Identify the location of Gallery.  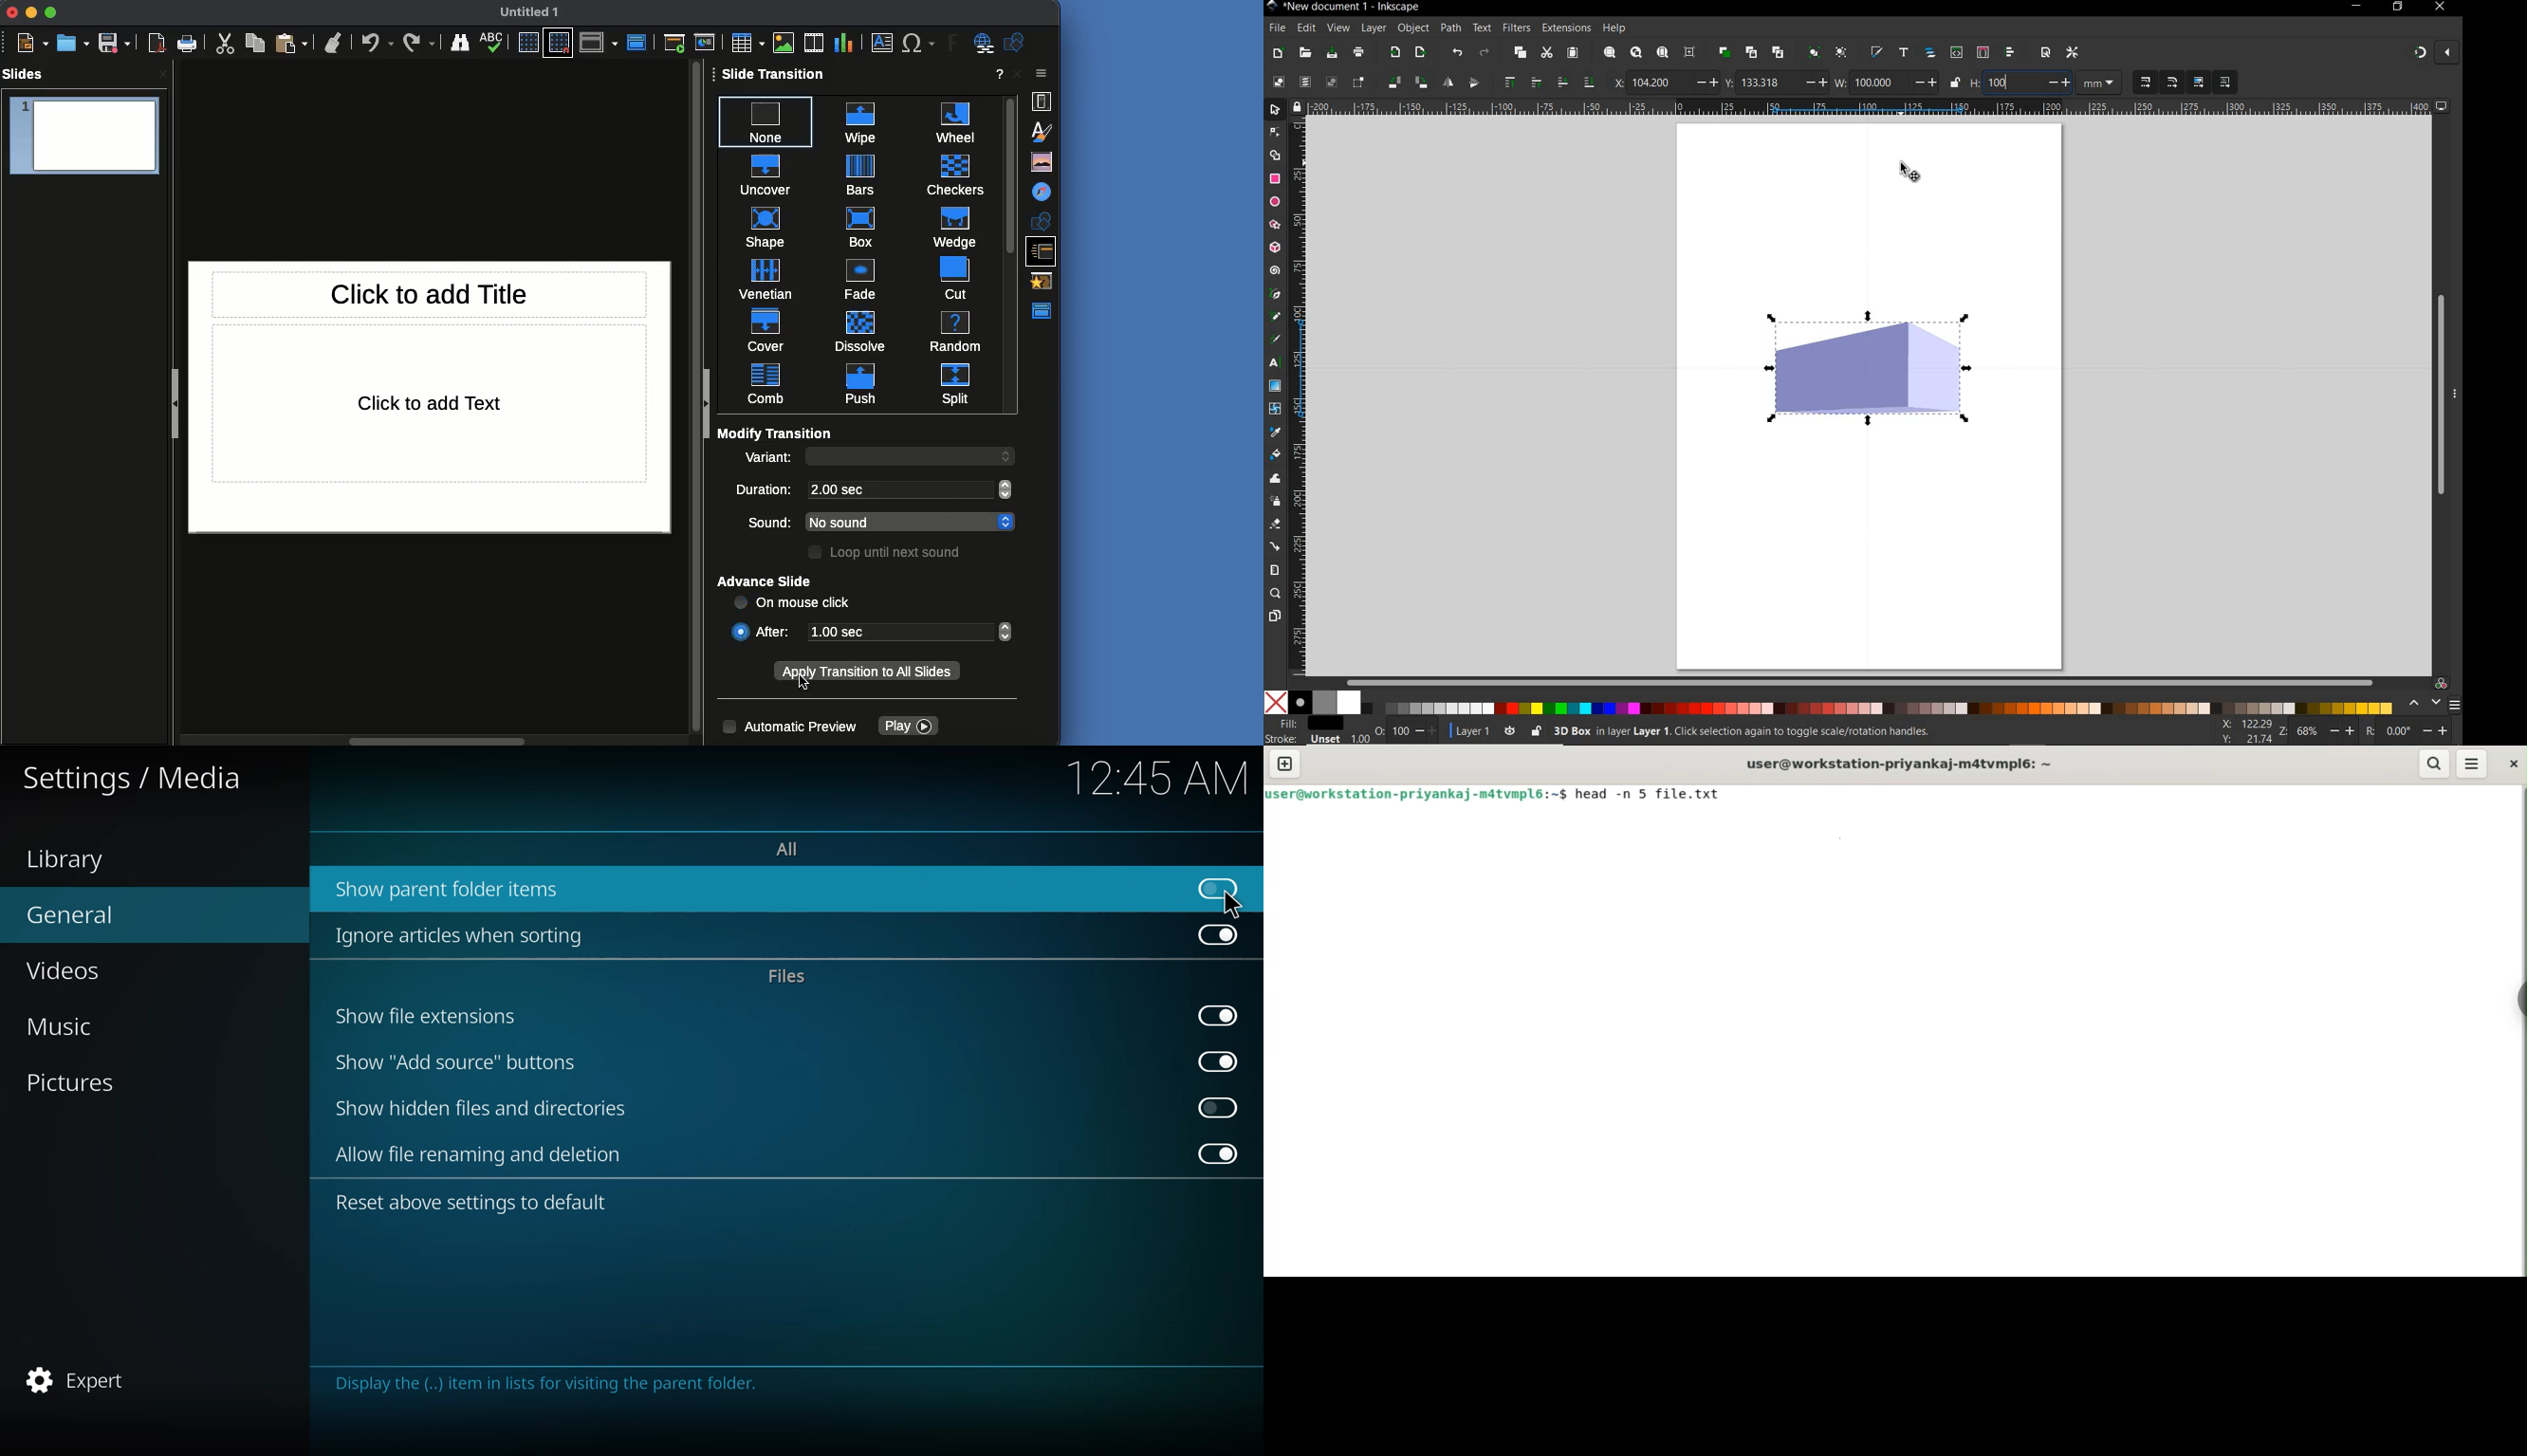
(1042, 163).